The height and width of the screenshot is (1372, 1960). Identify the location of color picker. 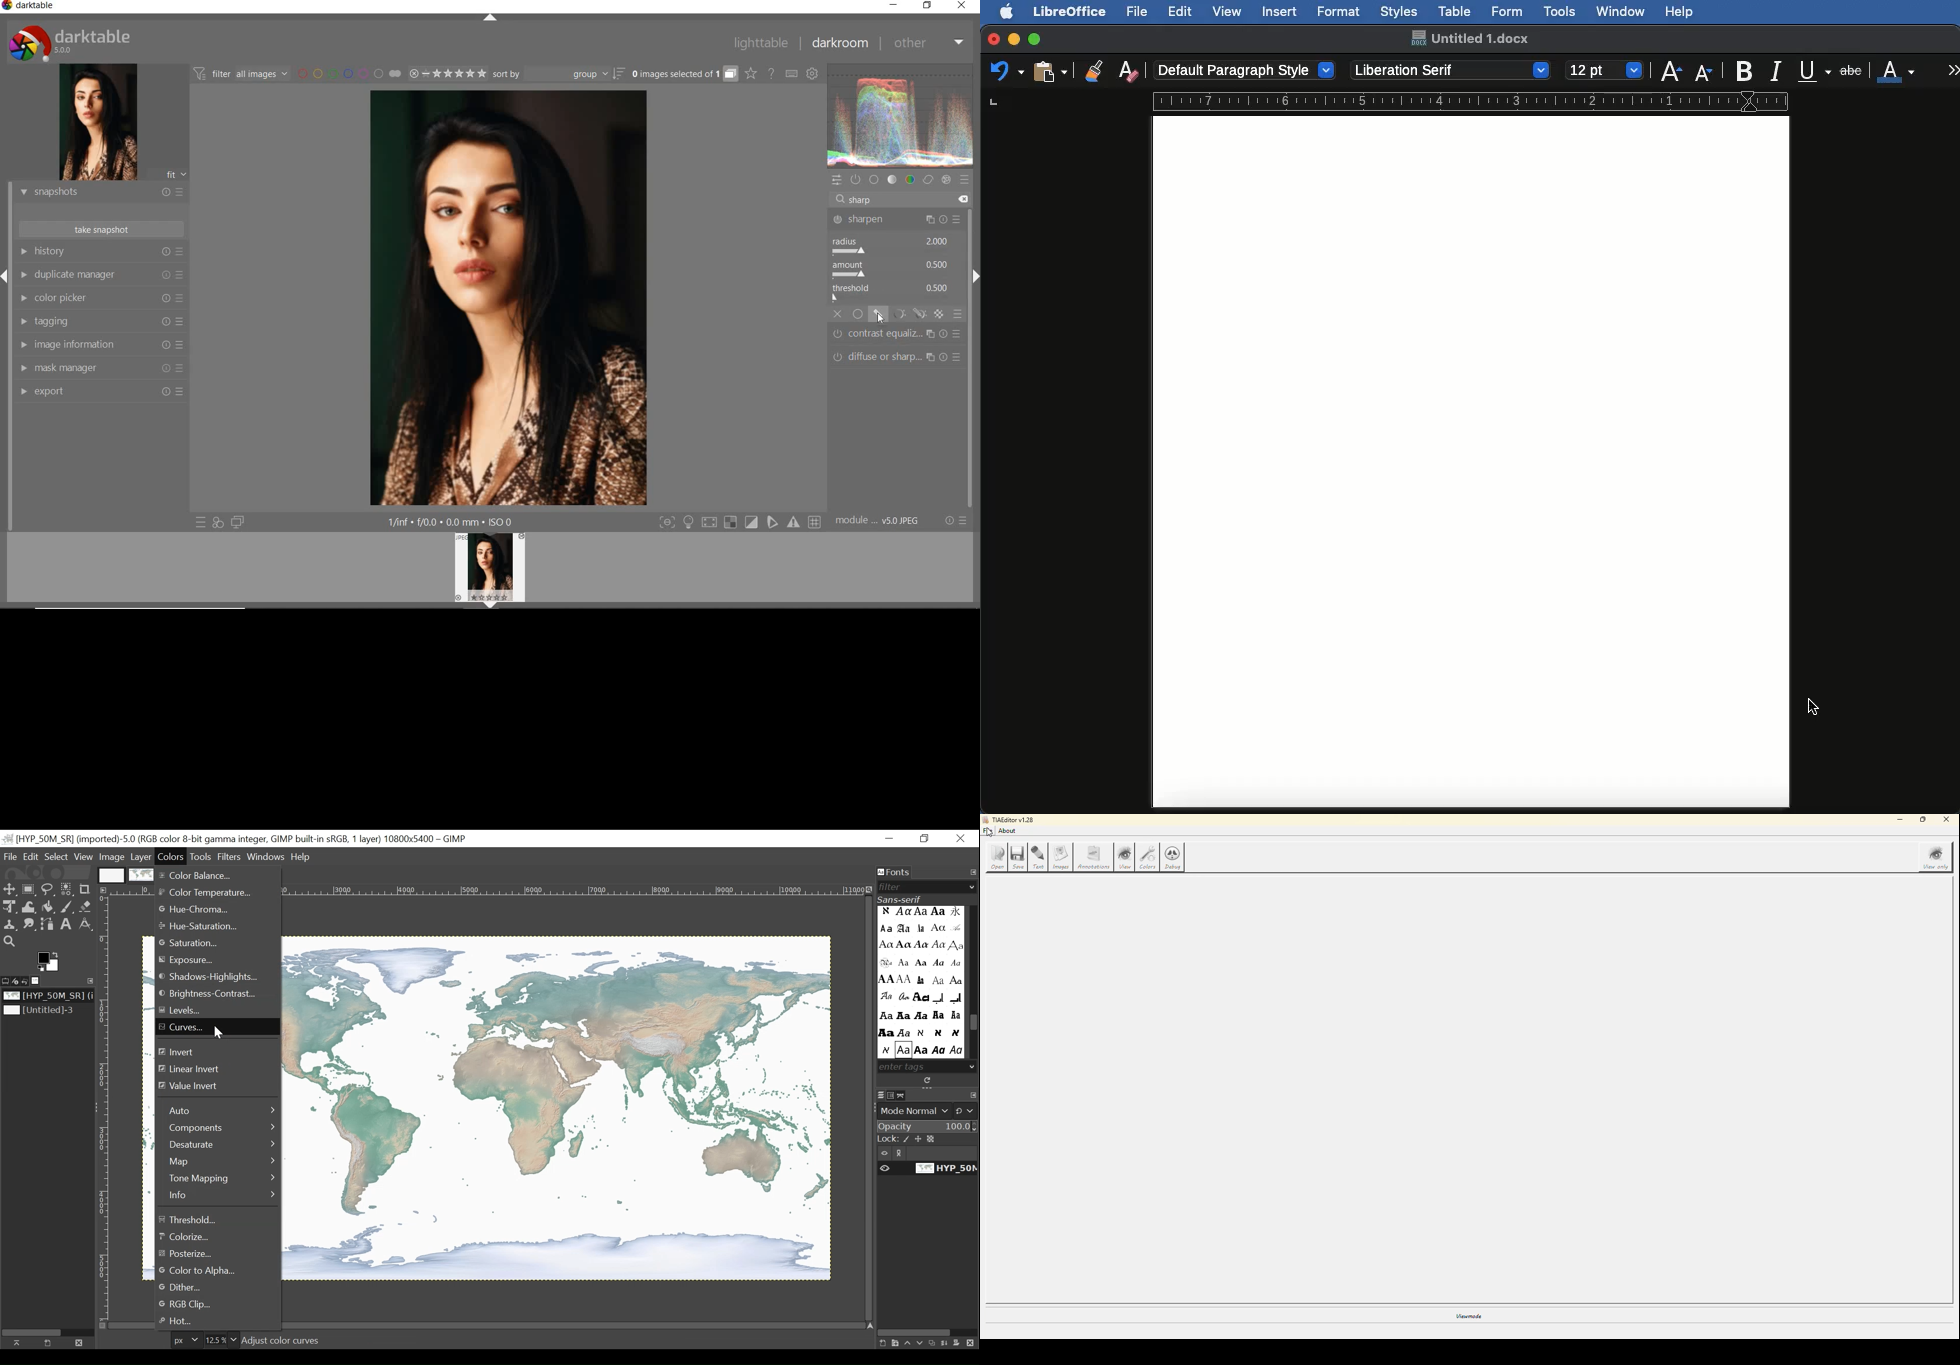
(101, 298).